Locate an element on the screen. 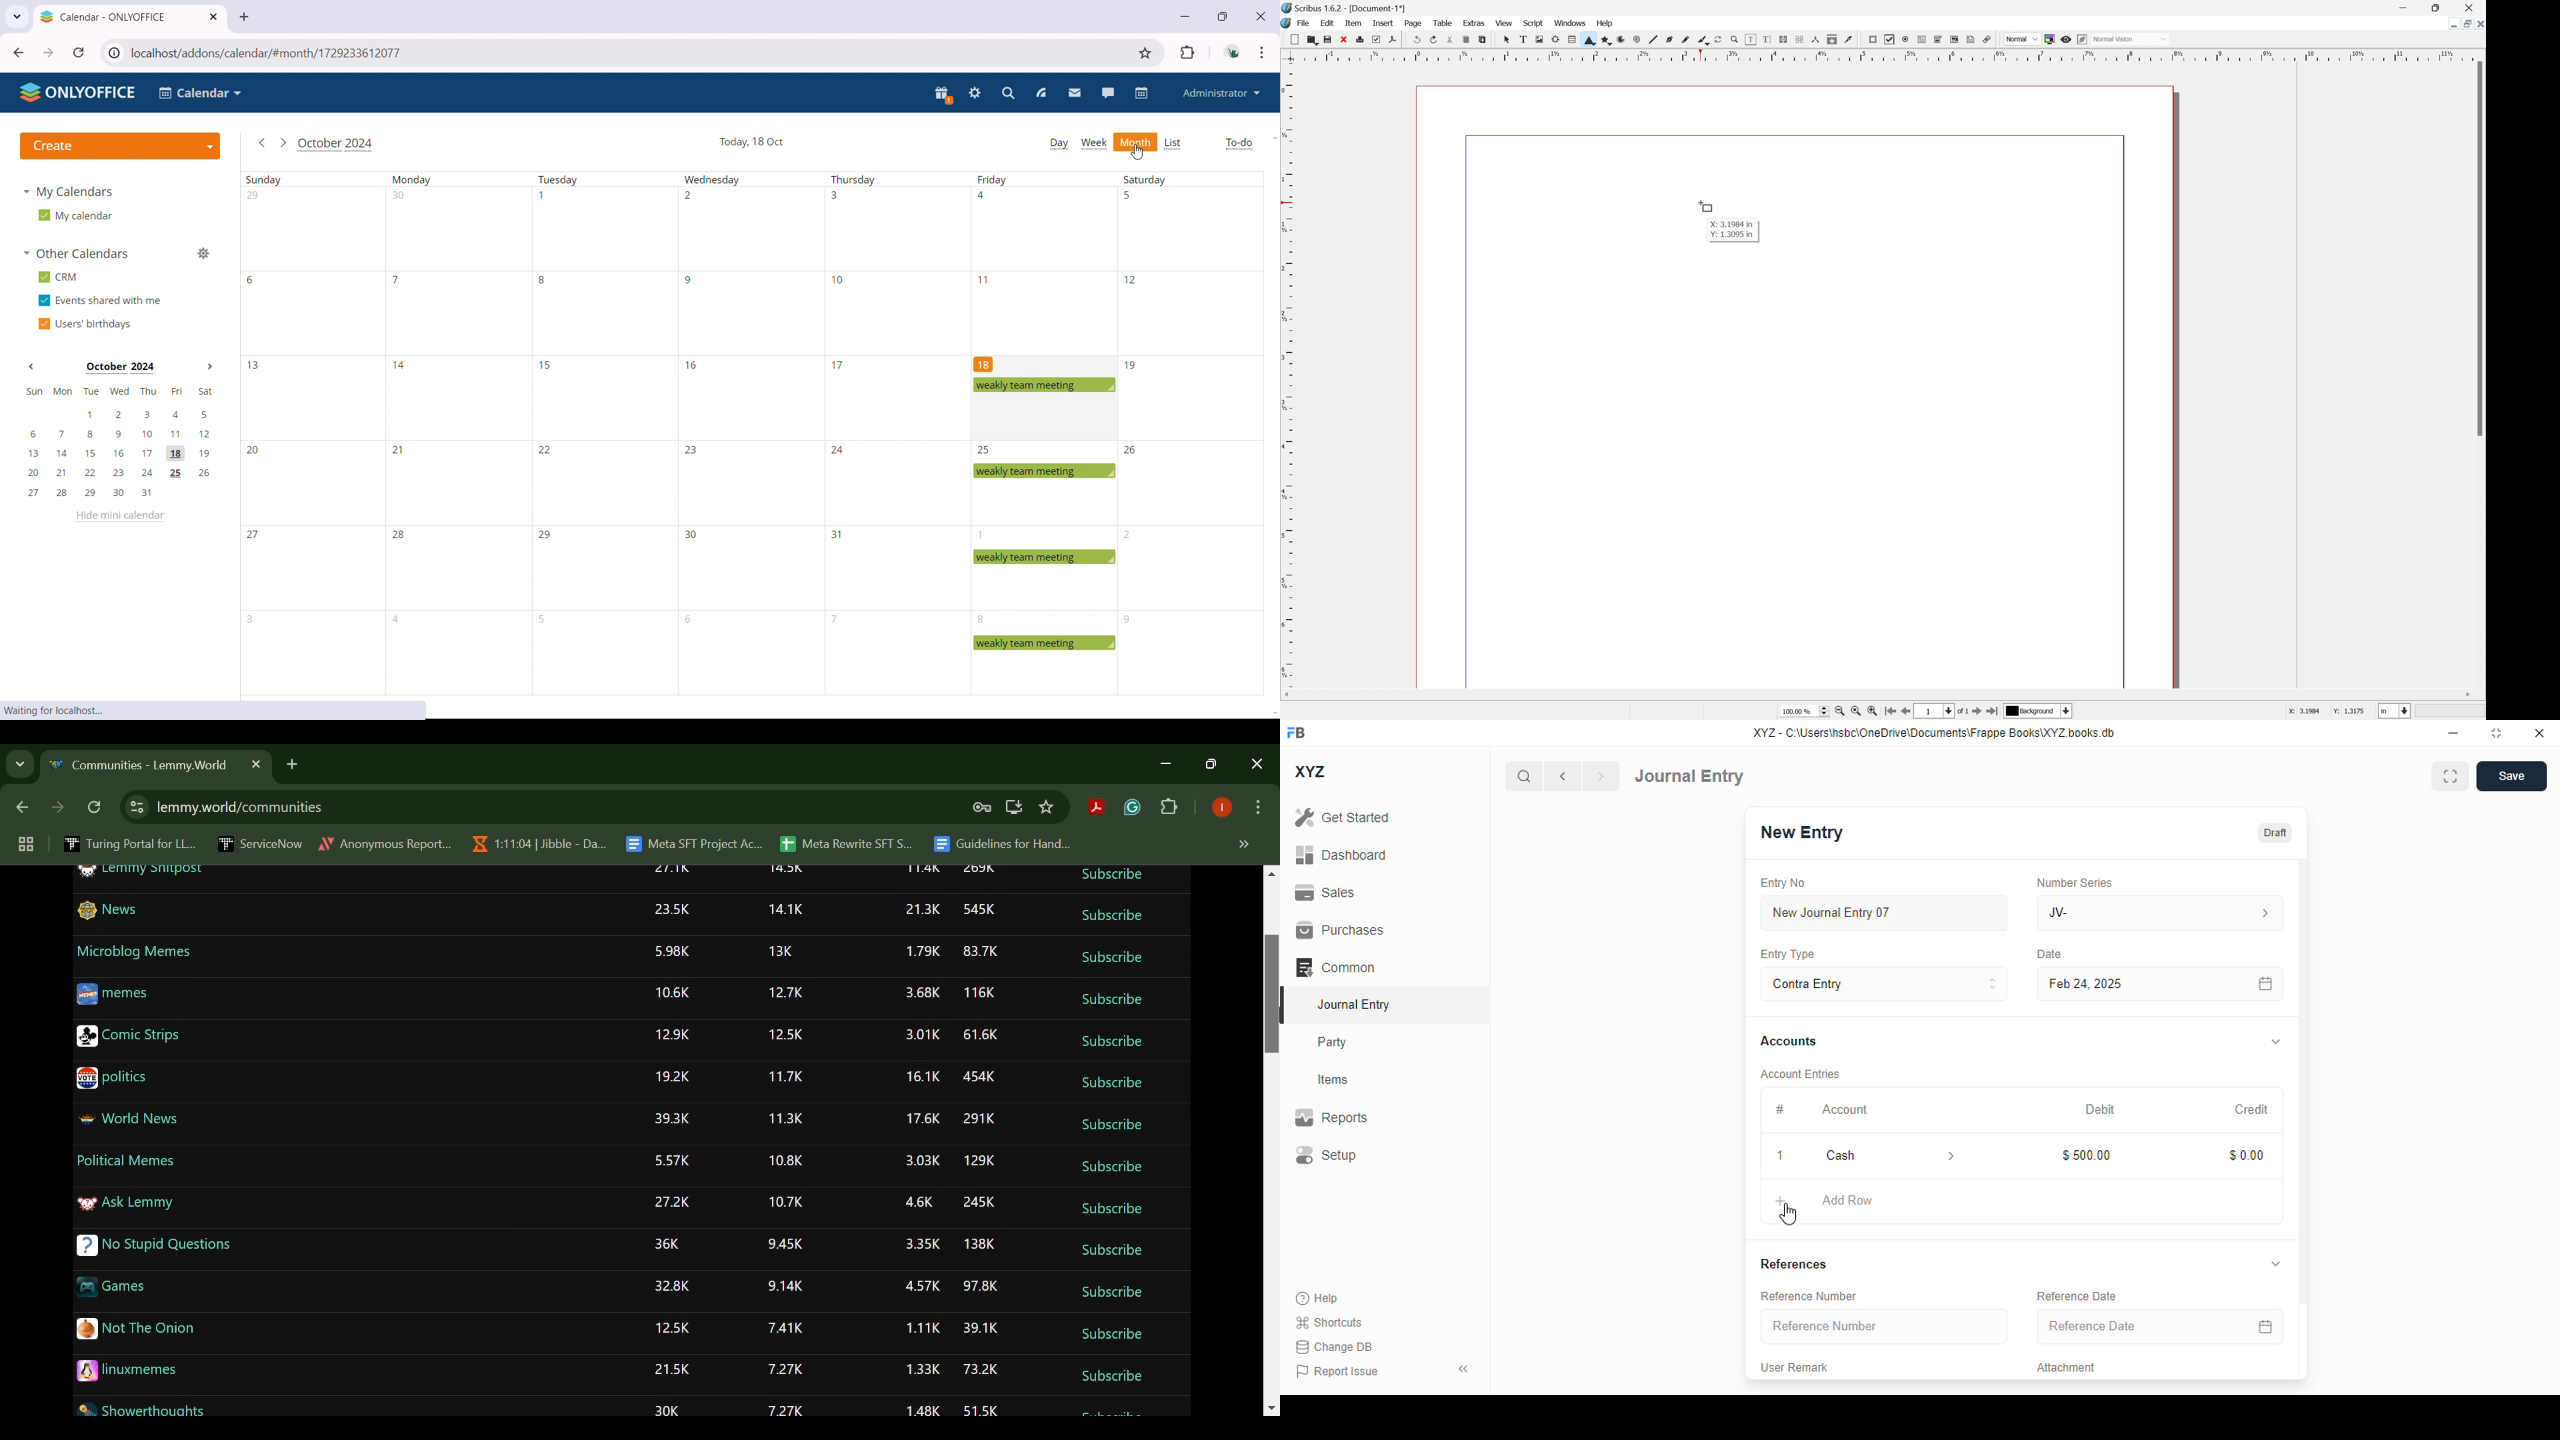 This screenshot has height=1456, width=2576. Text frame is located at coordinates (1525, 39).